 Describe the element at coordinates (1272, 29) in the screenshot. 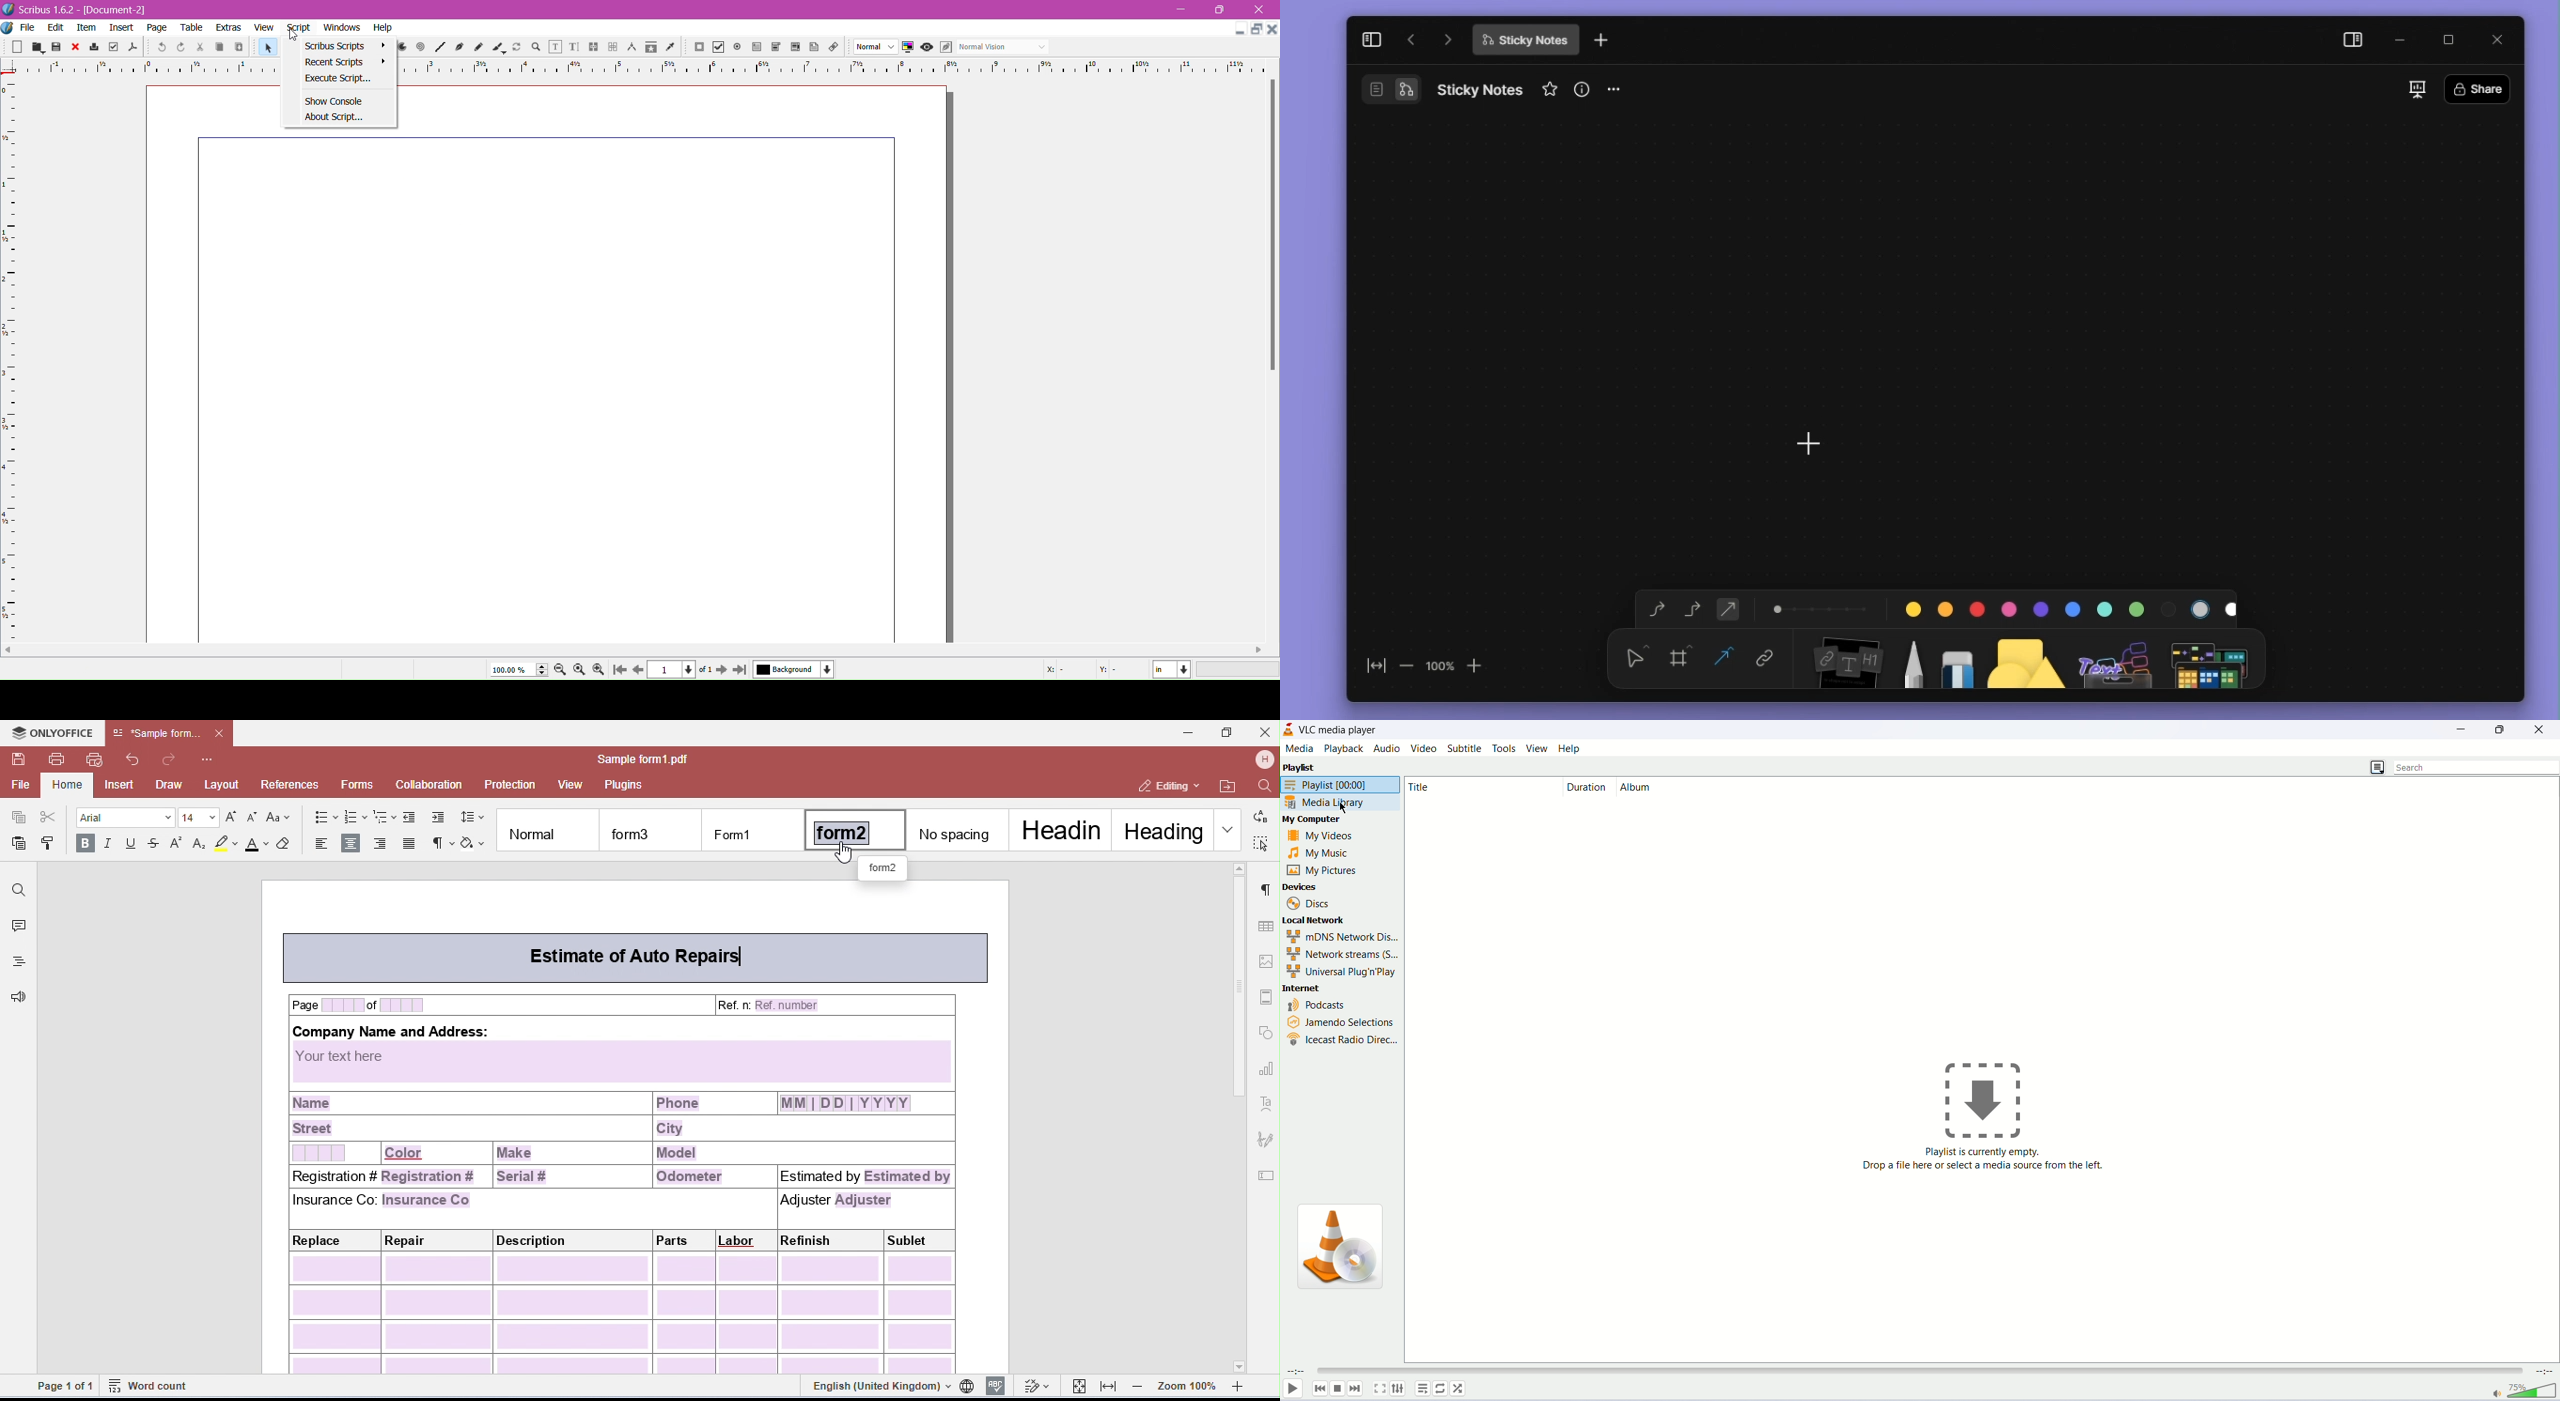

I see `Close Document` at that location.